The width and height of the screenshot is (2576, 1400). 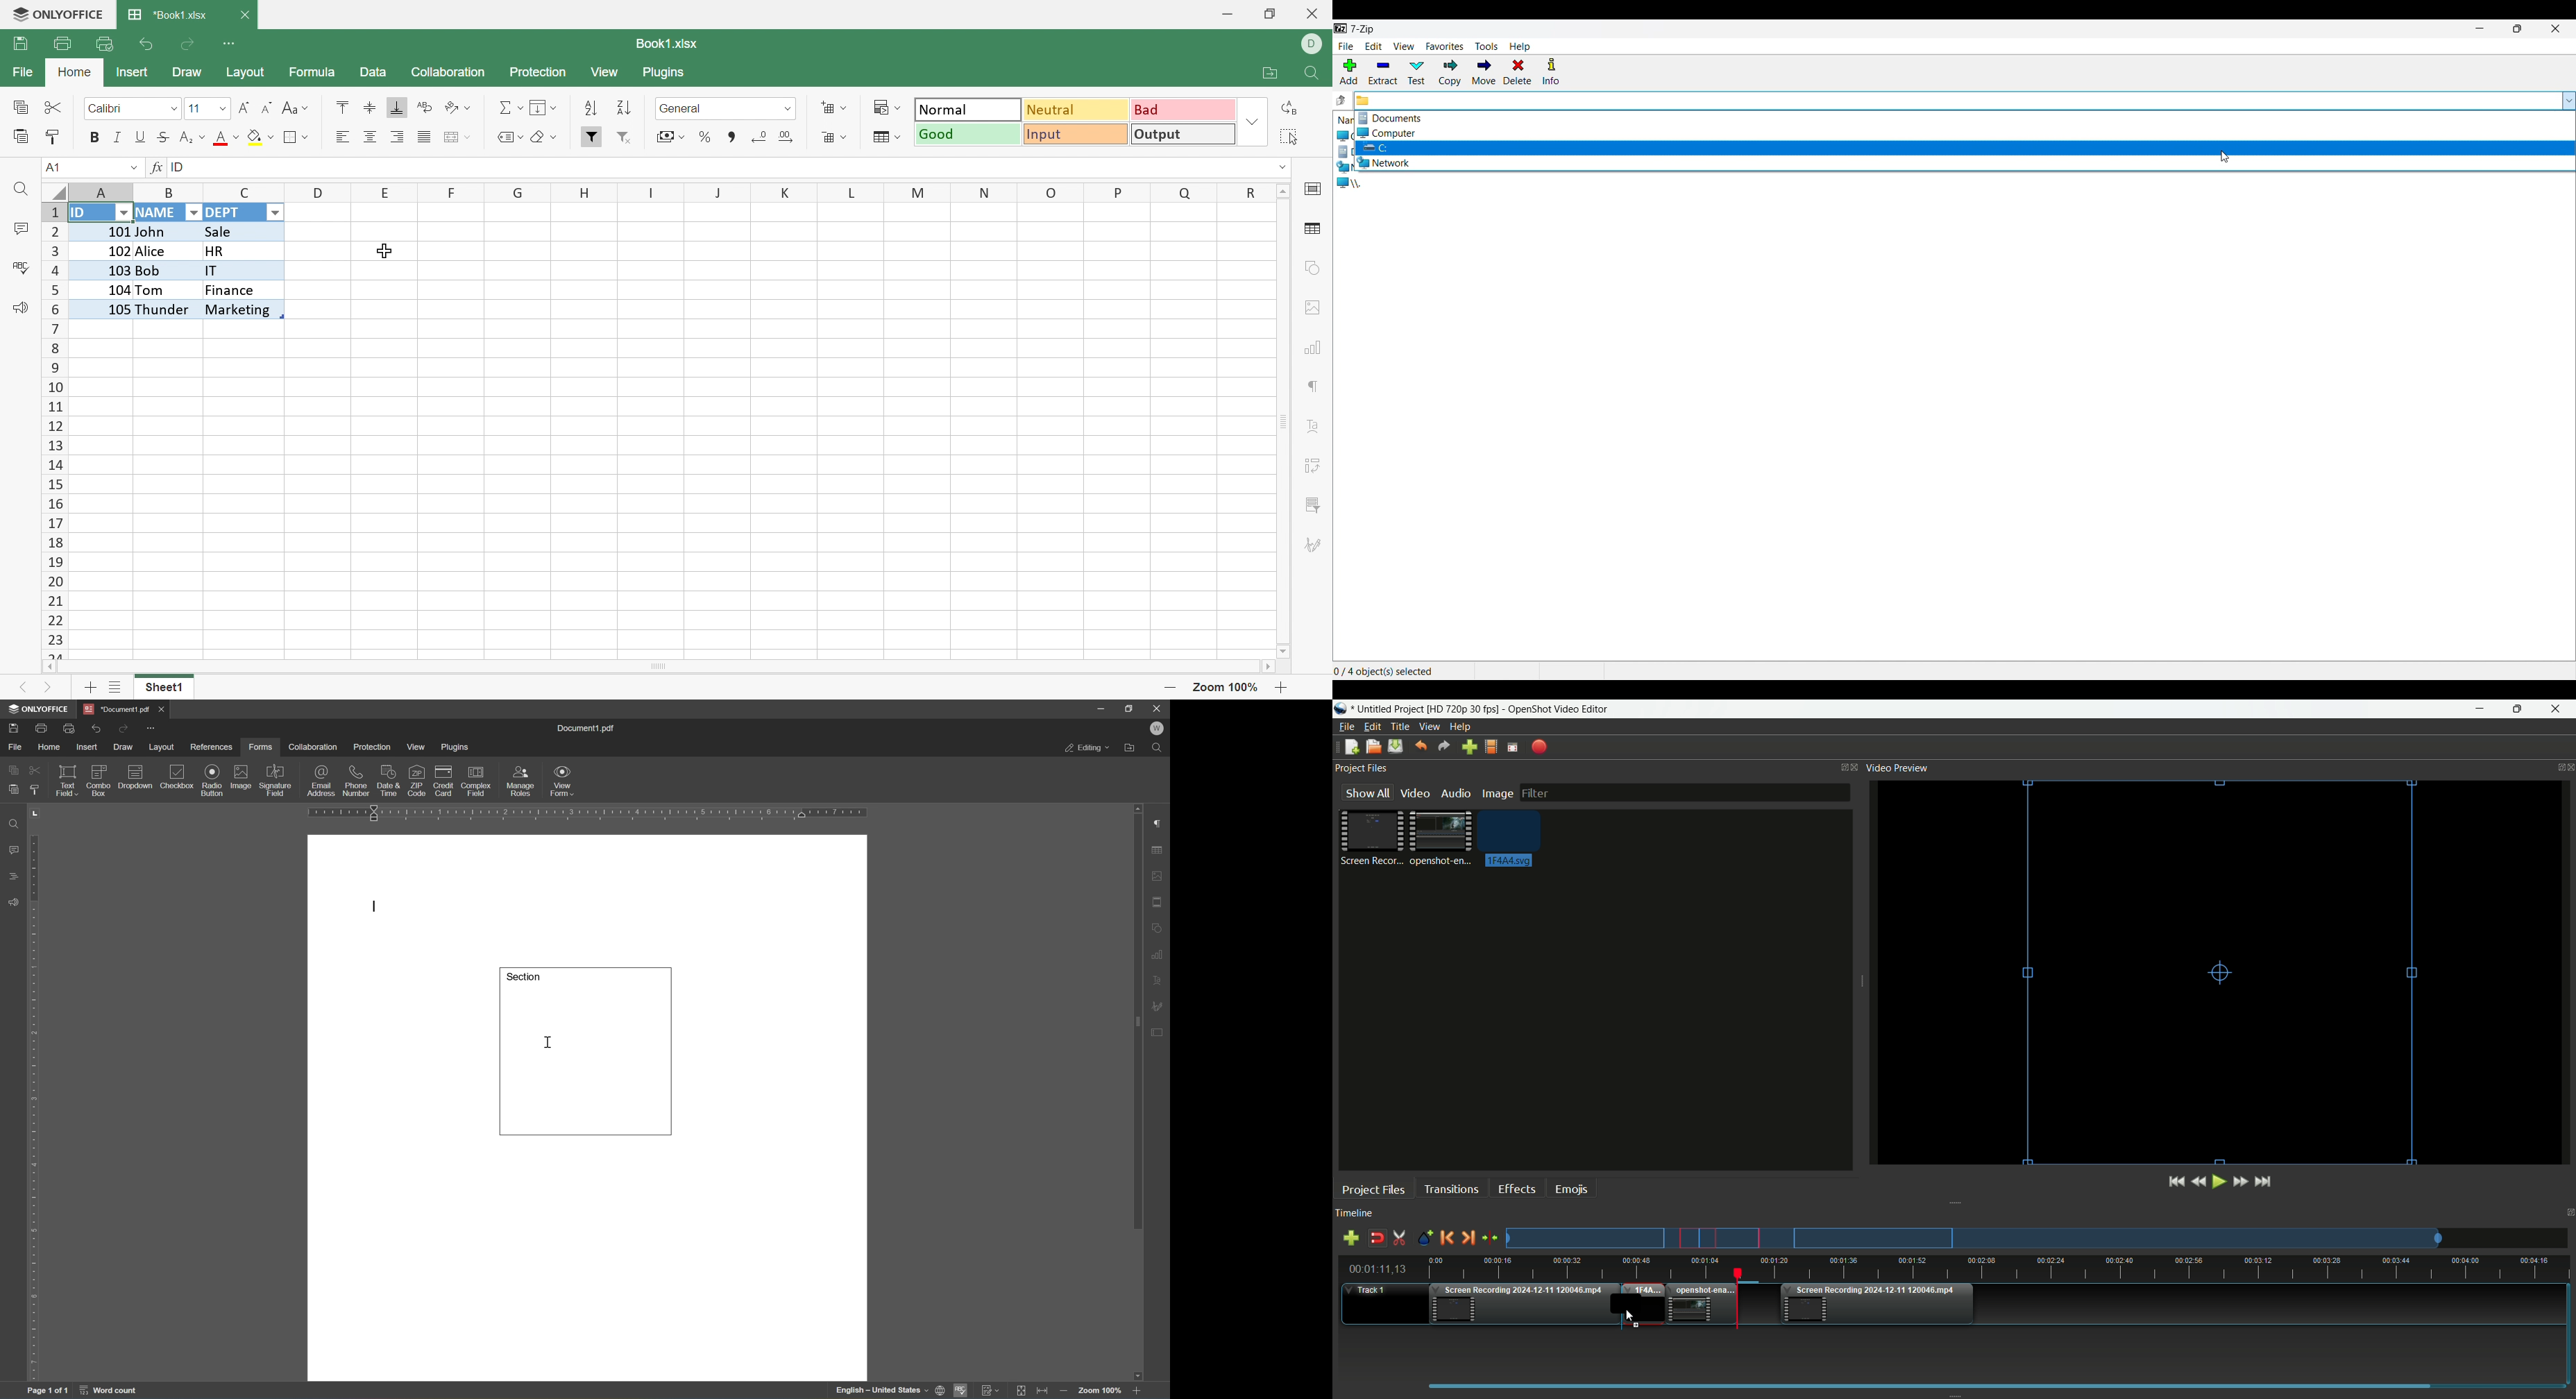 I want to click on W, so click(x=1159, y=729).